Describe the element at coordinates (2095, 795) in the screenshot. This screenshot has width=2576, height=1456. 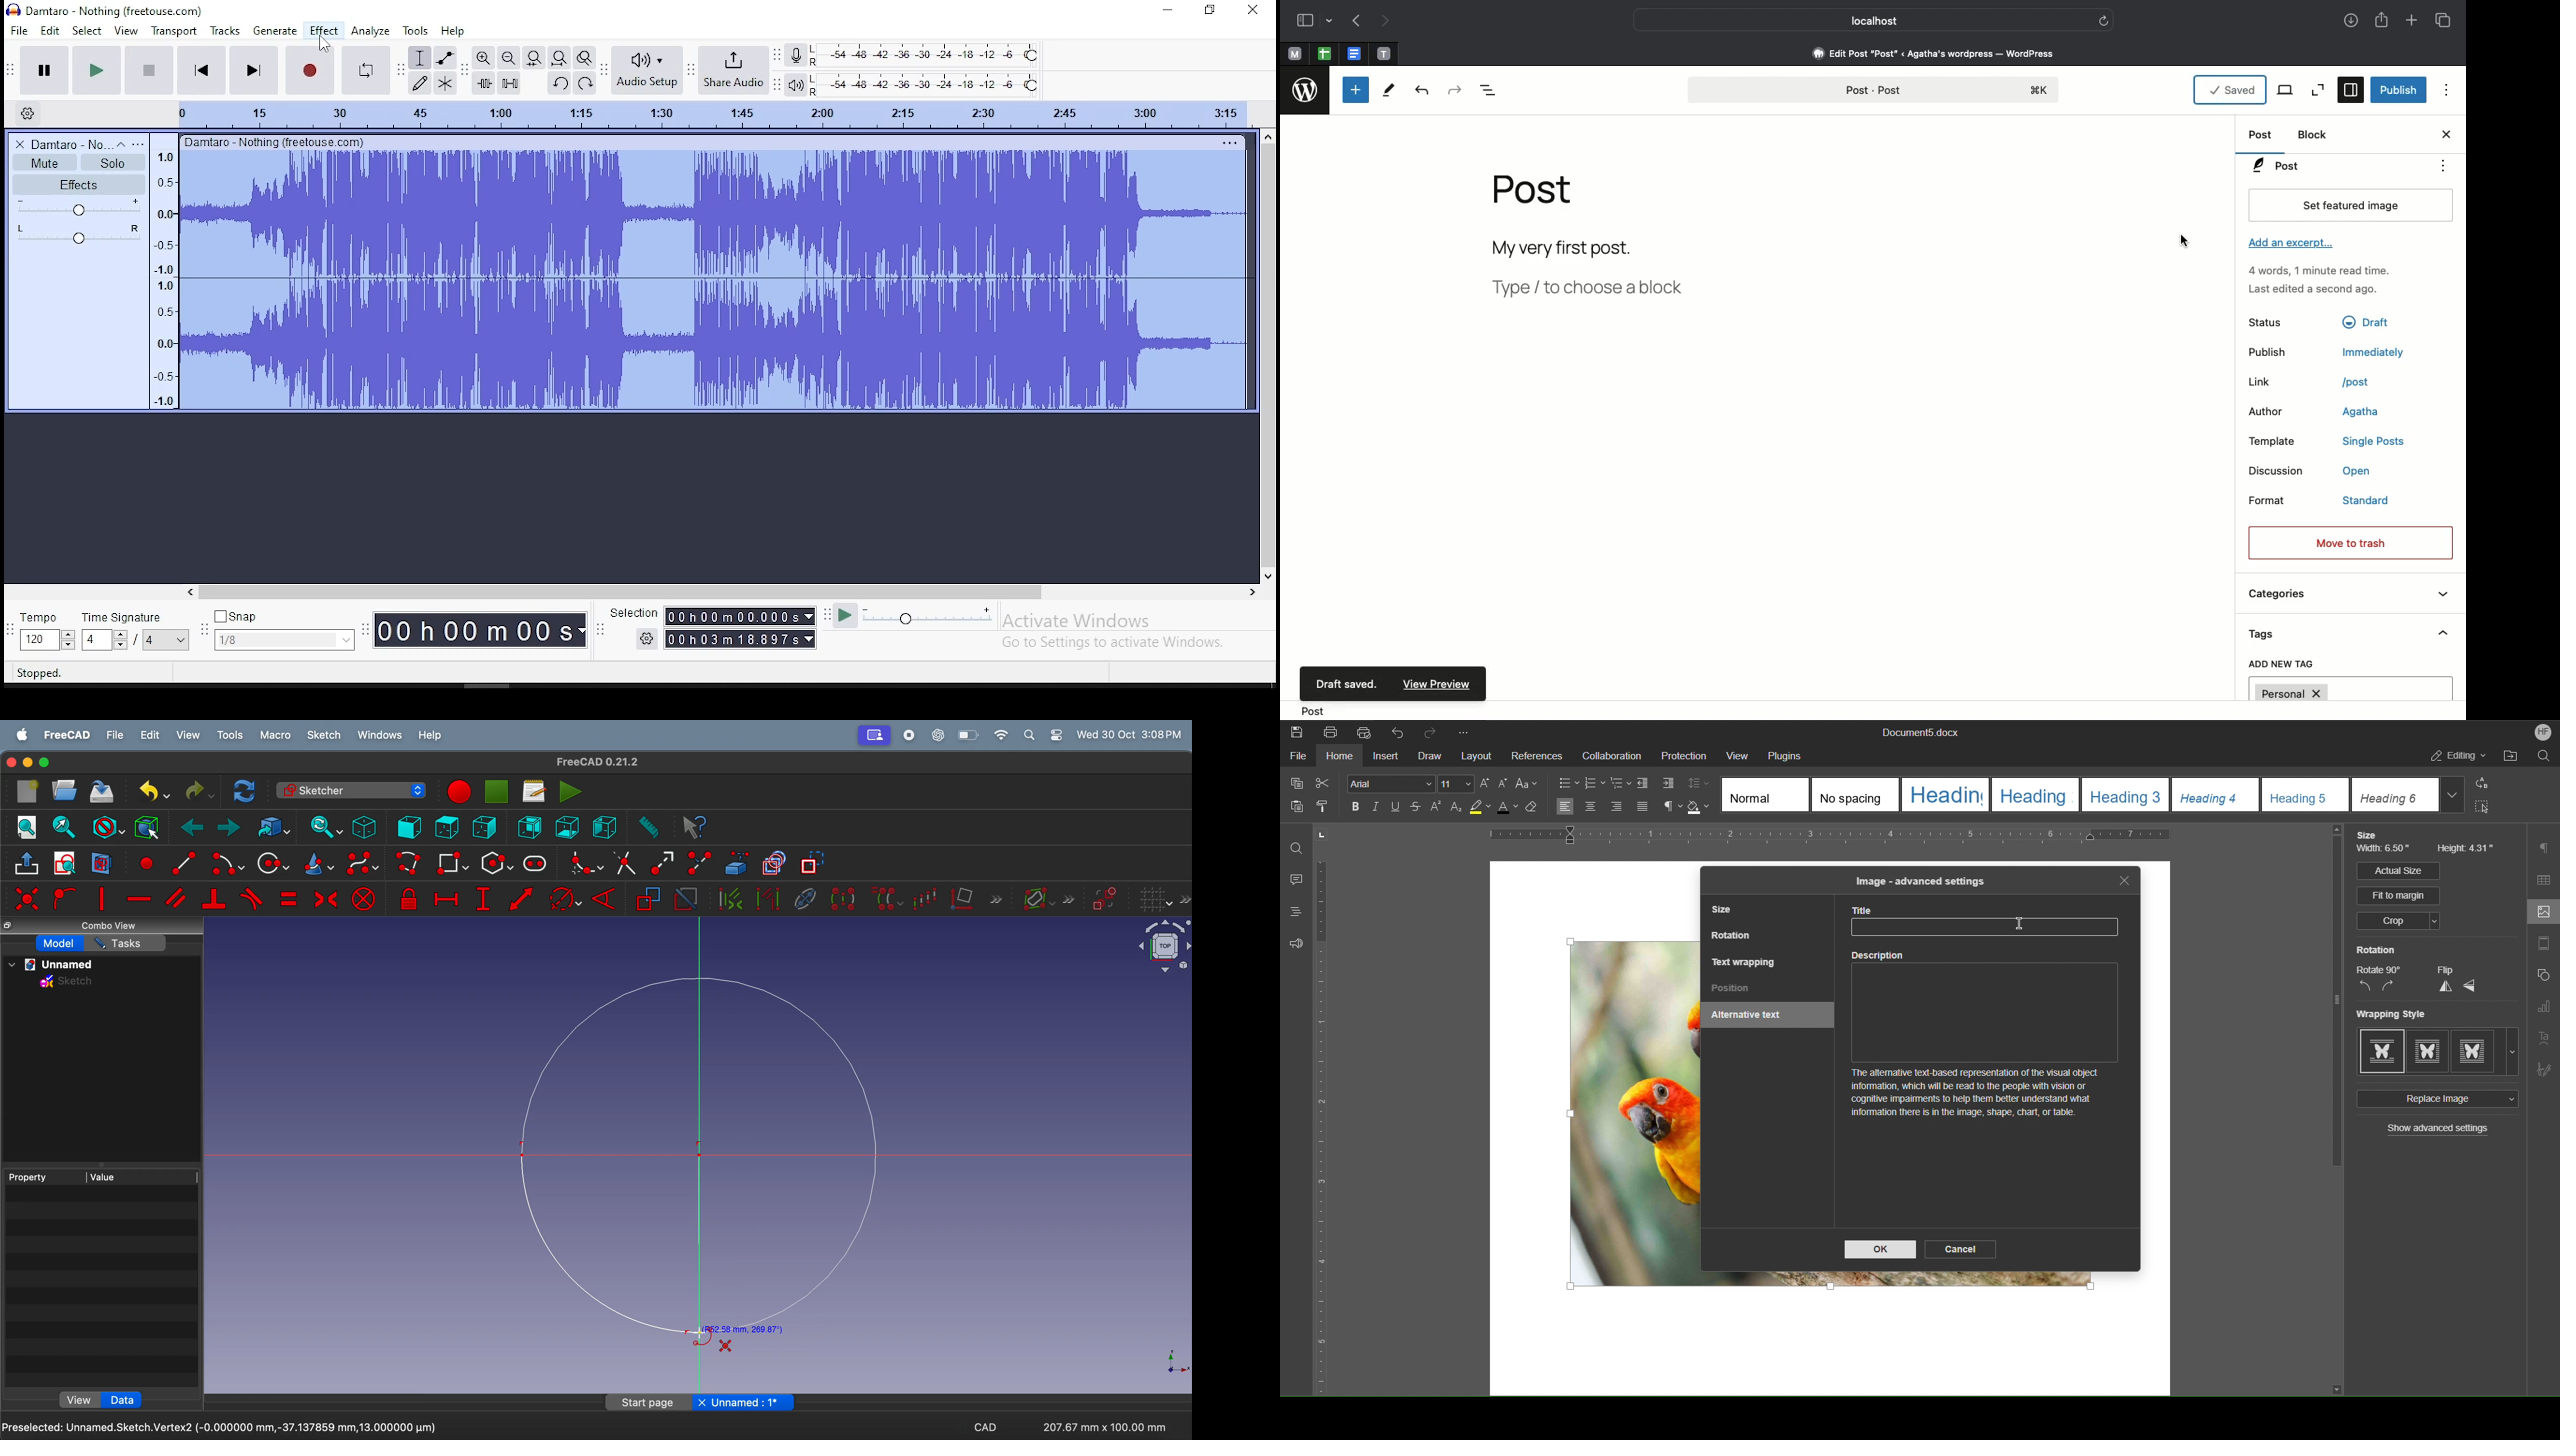
I see `Text Style` at that location.